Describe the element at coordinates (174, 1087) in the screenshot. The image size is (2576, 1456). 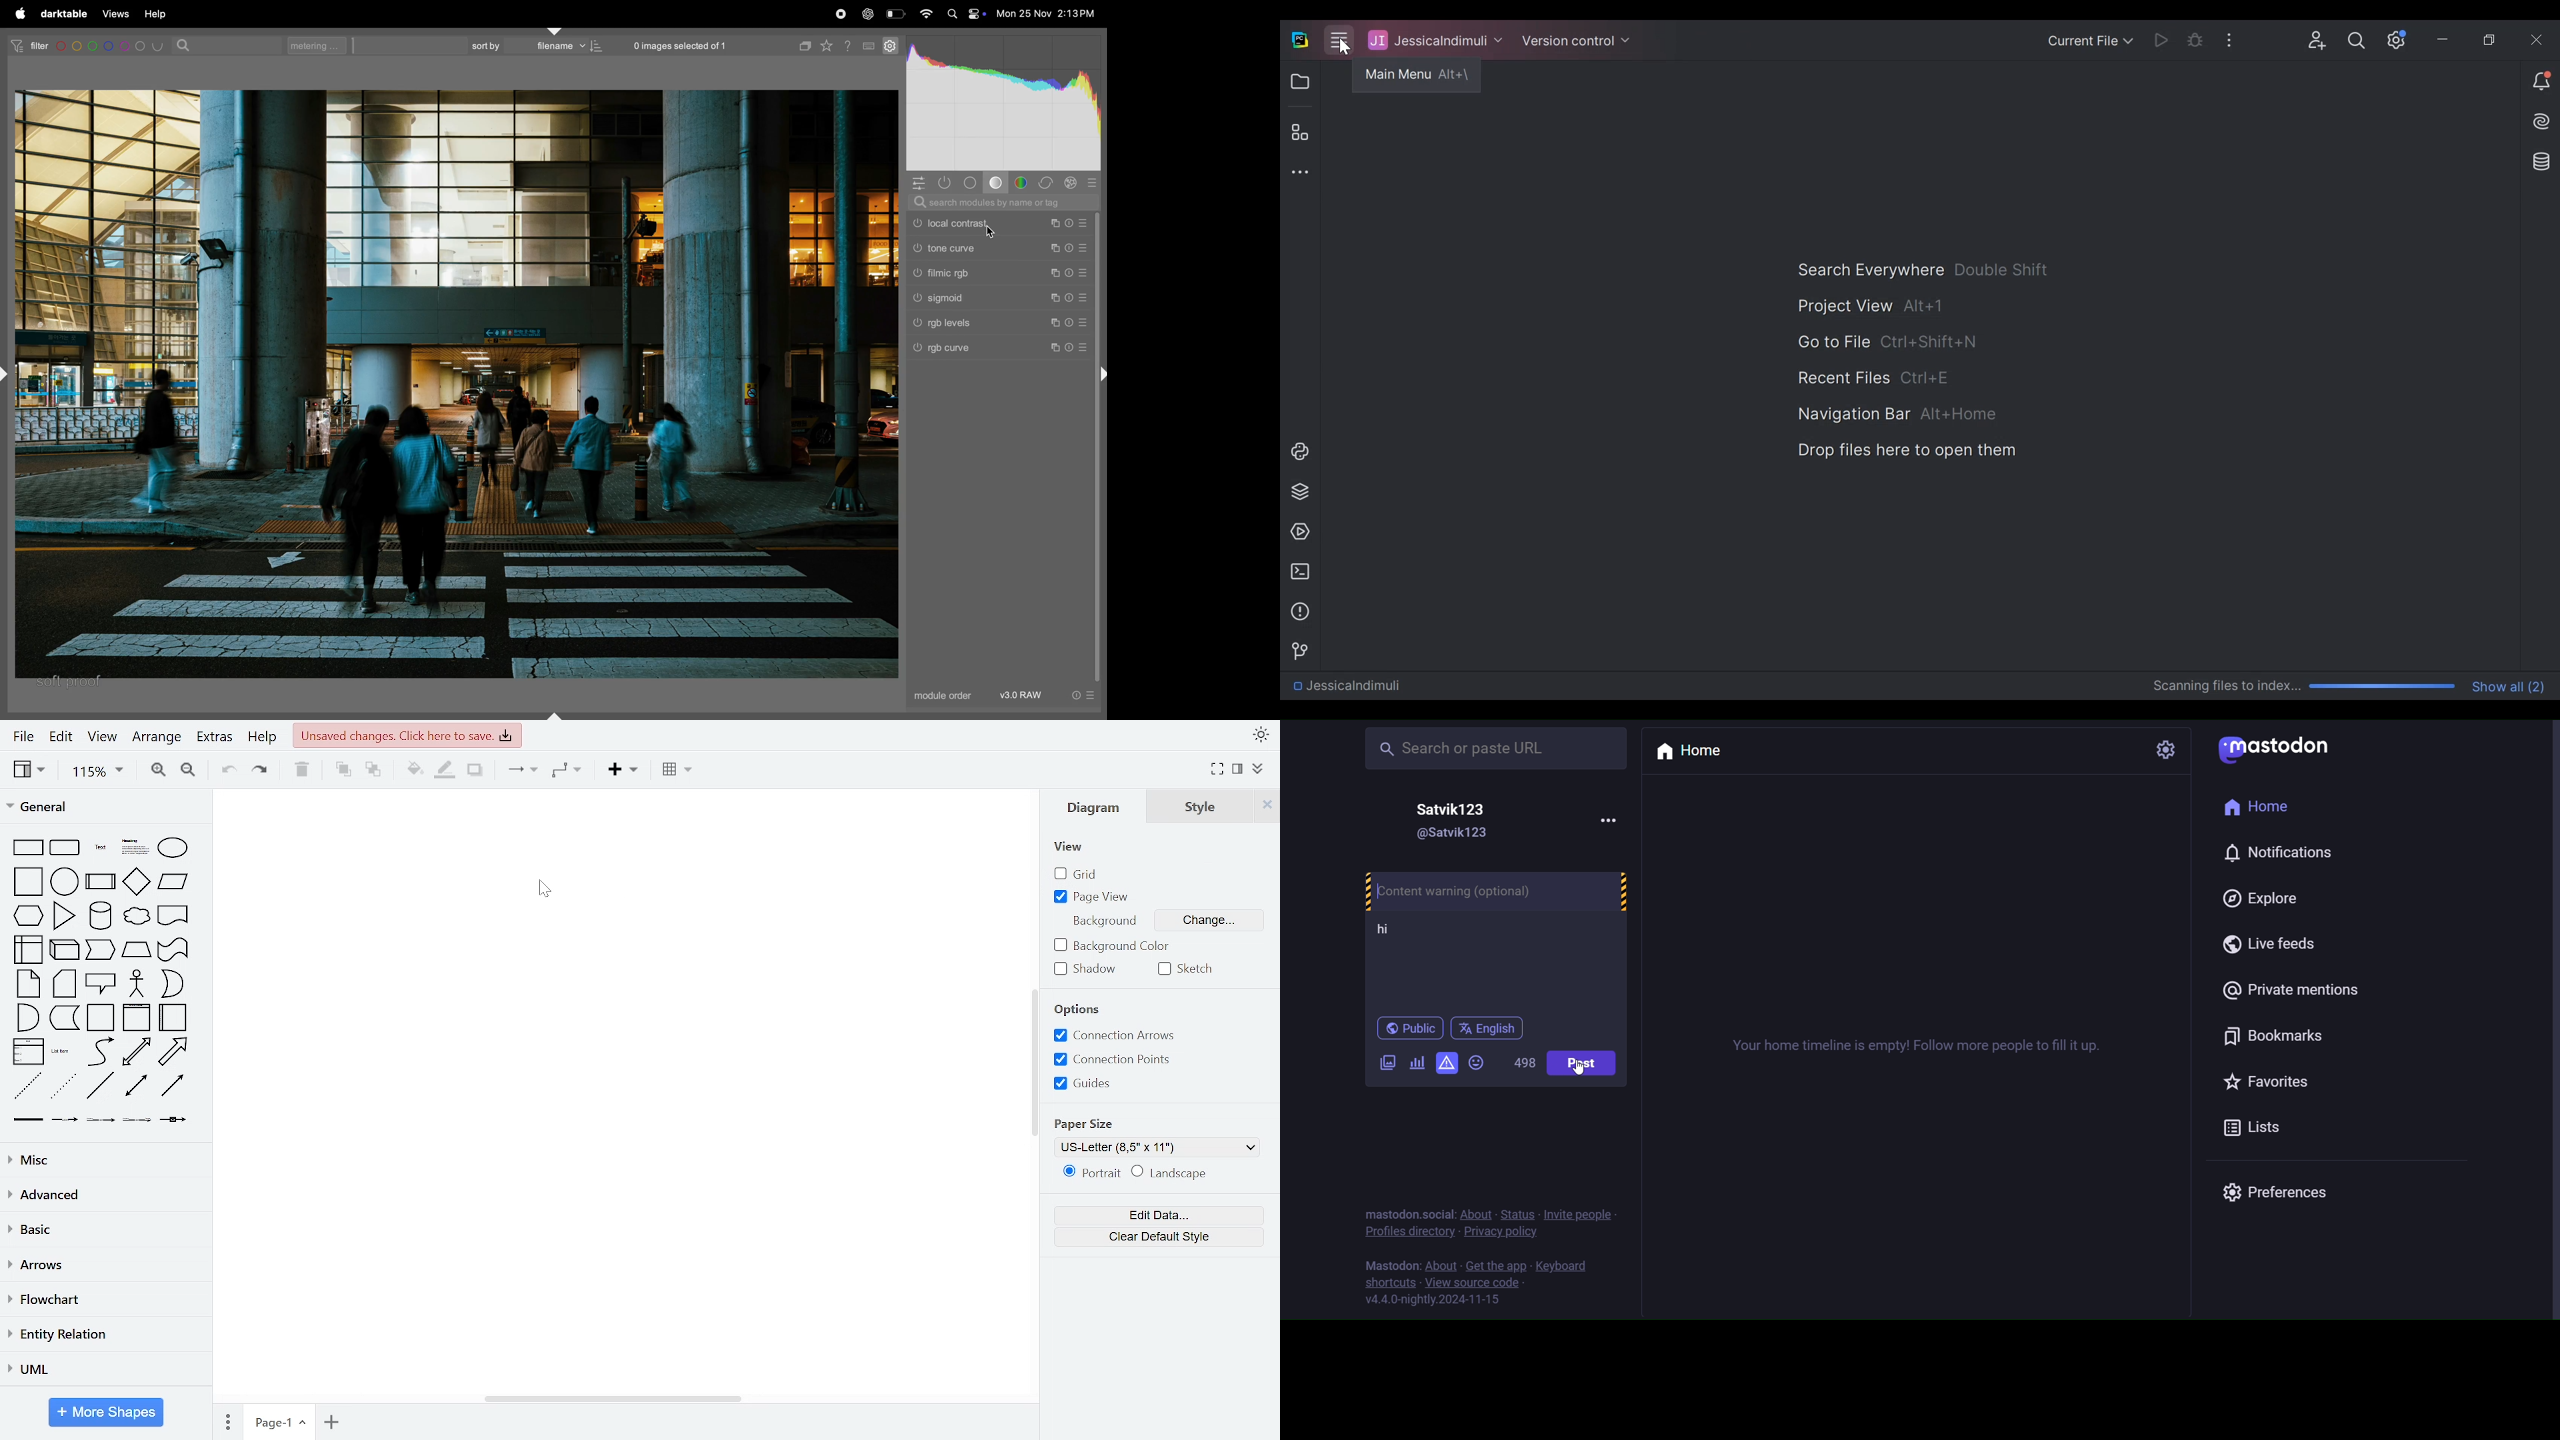
I see `directional connector` at that location.